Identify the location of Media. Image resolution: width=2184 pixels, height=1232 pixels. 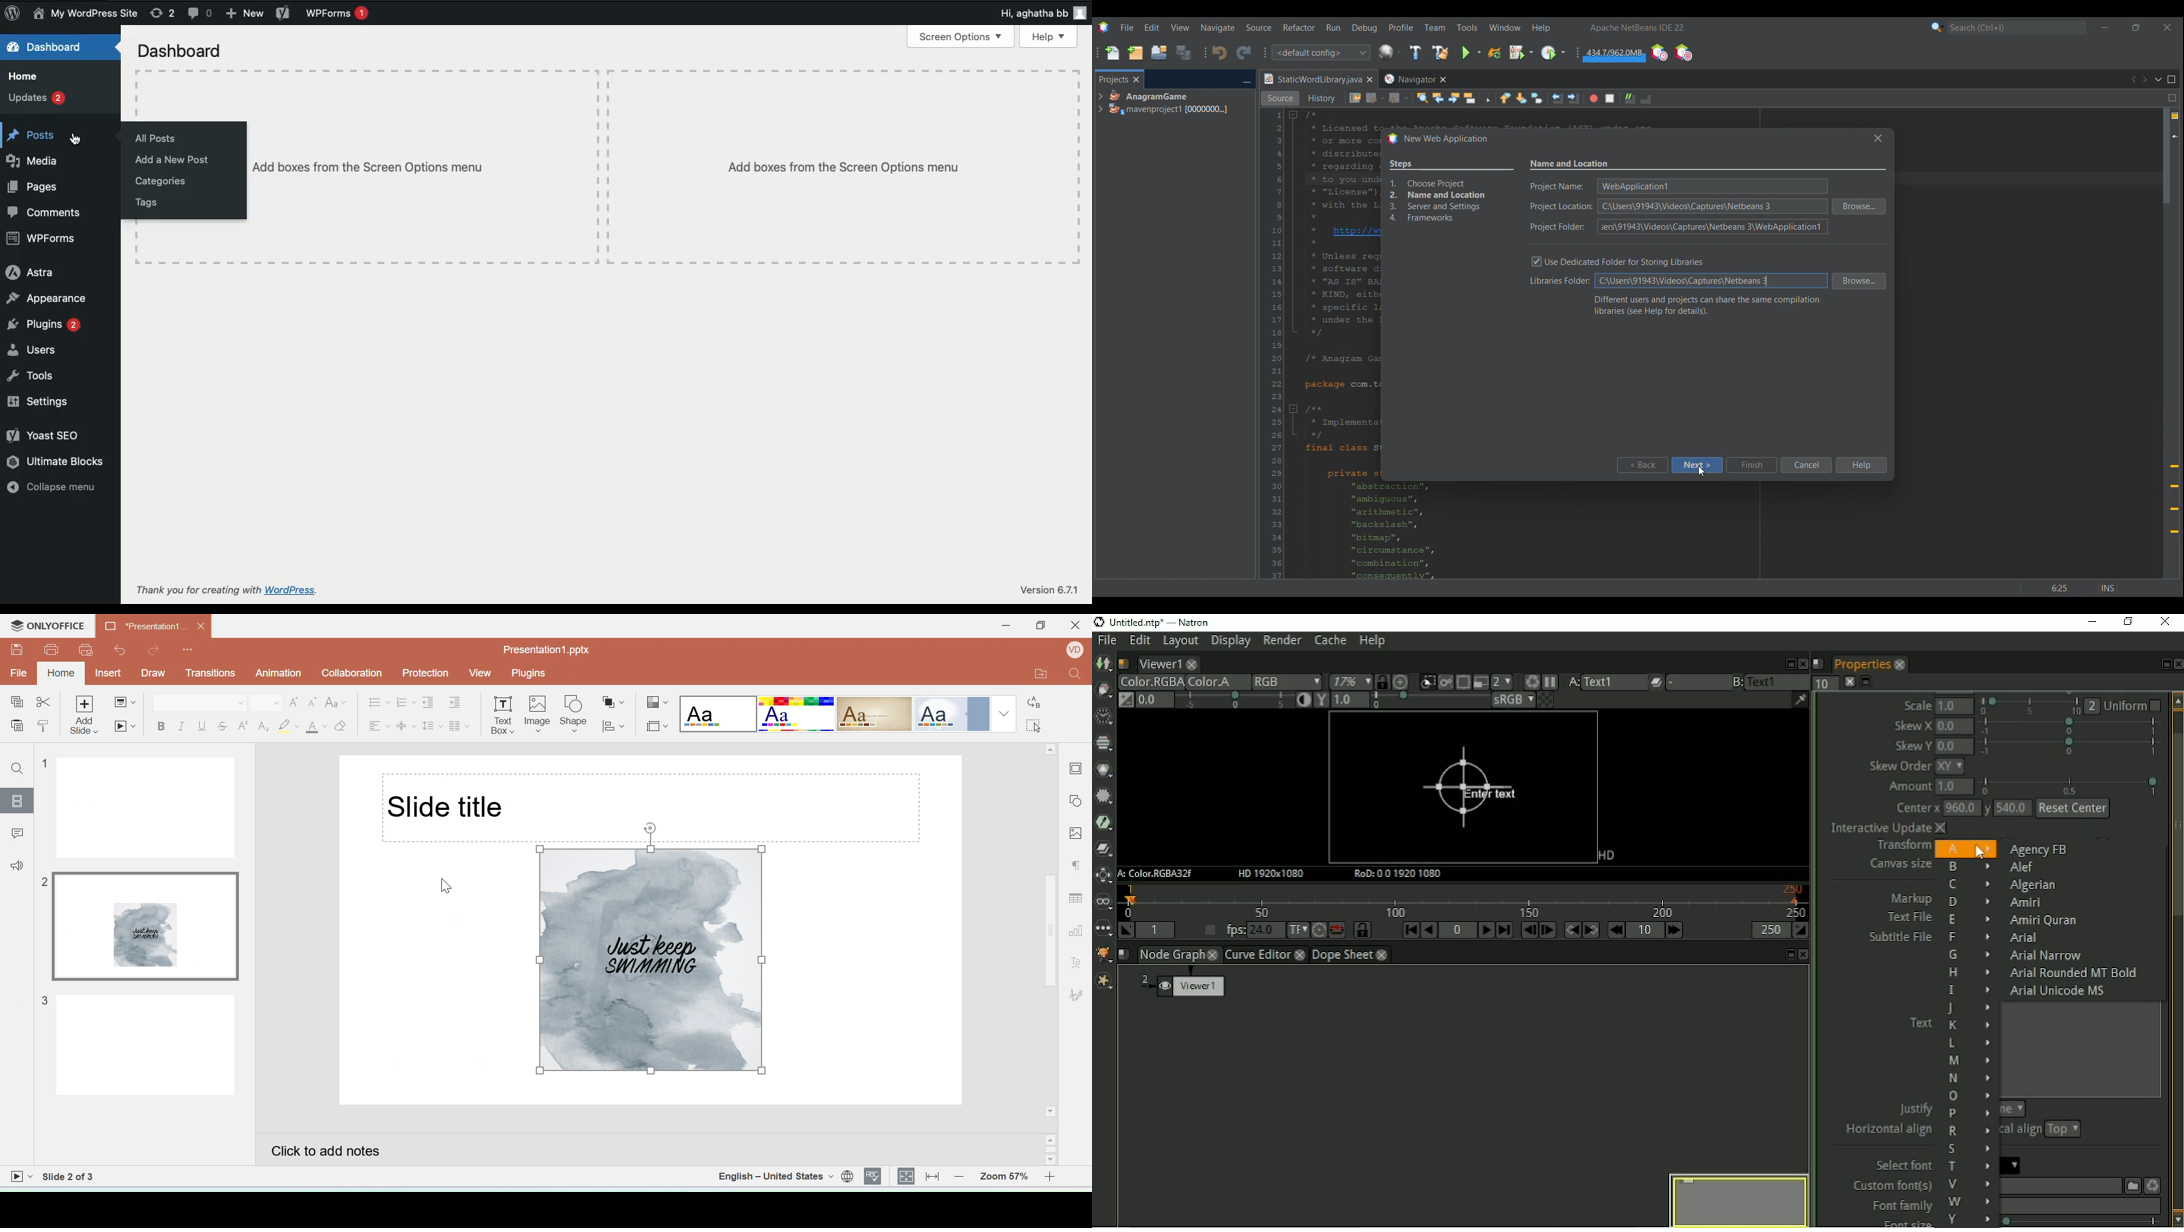
(35, 160).